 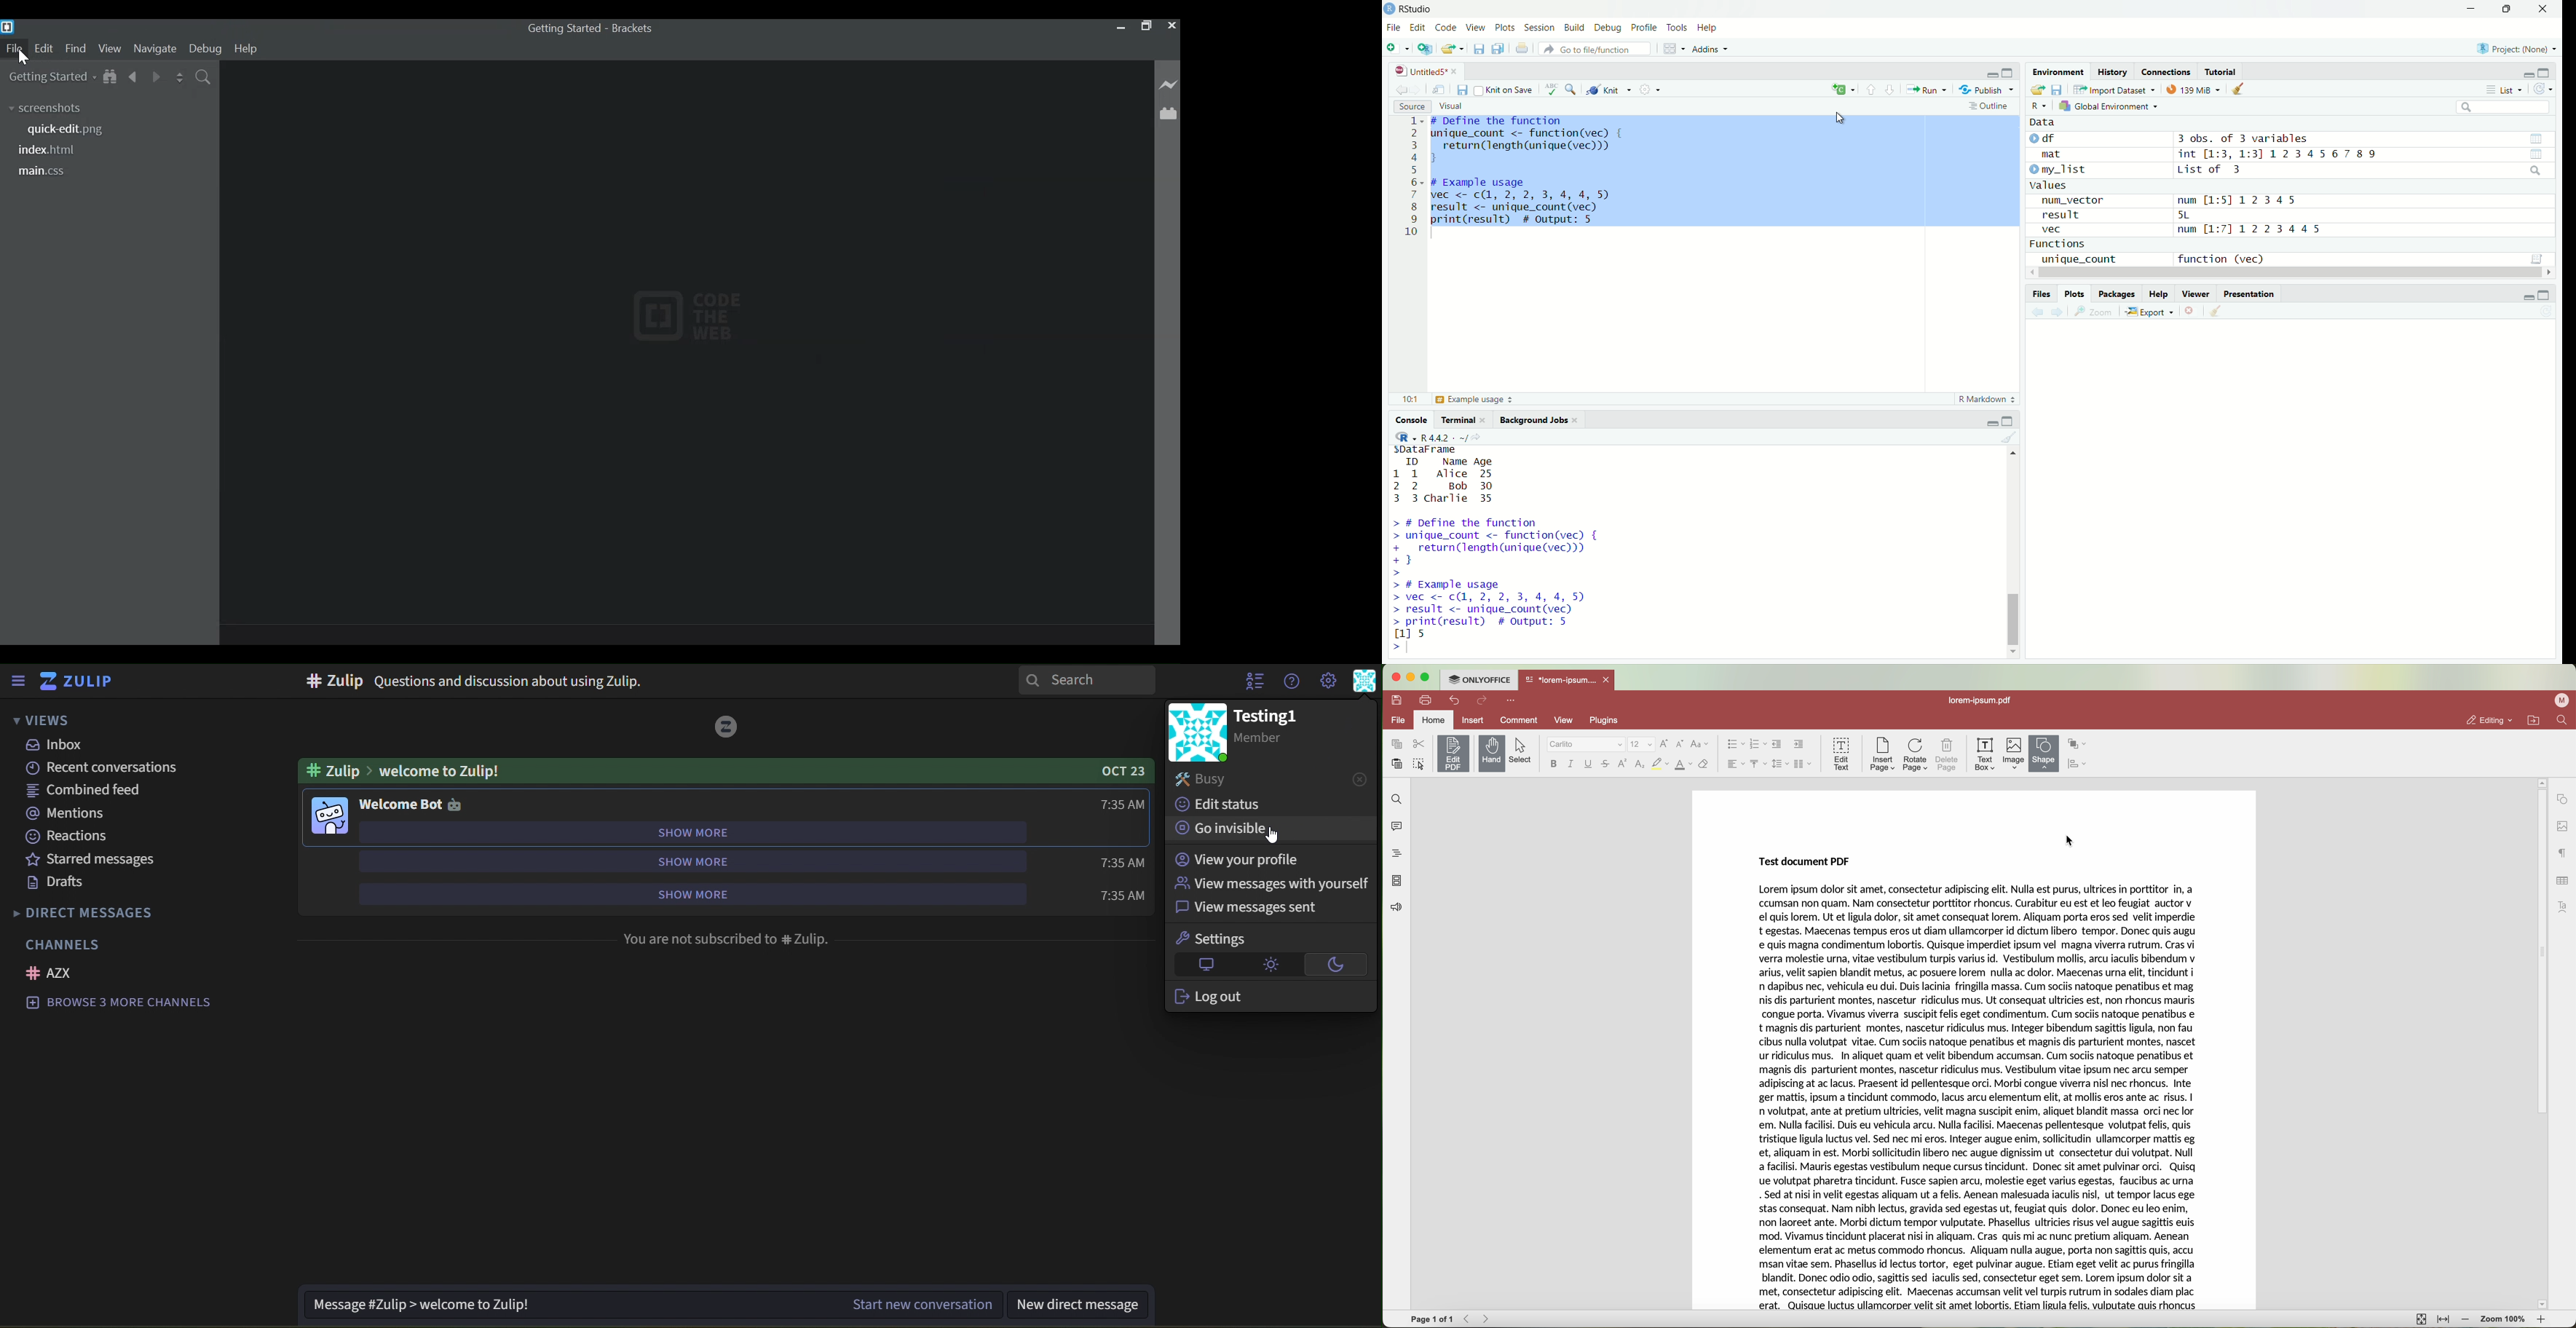 What do you see at coordinates (1667, 743) in the screenshot?
I see `increment font size` at bounding box center [1667, 743].